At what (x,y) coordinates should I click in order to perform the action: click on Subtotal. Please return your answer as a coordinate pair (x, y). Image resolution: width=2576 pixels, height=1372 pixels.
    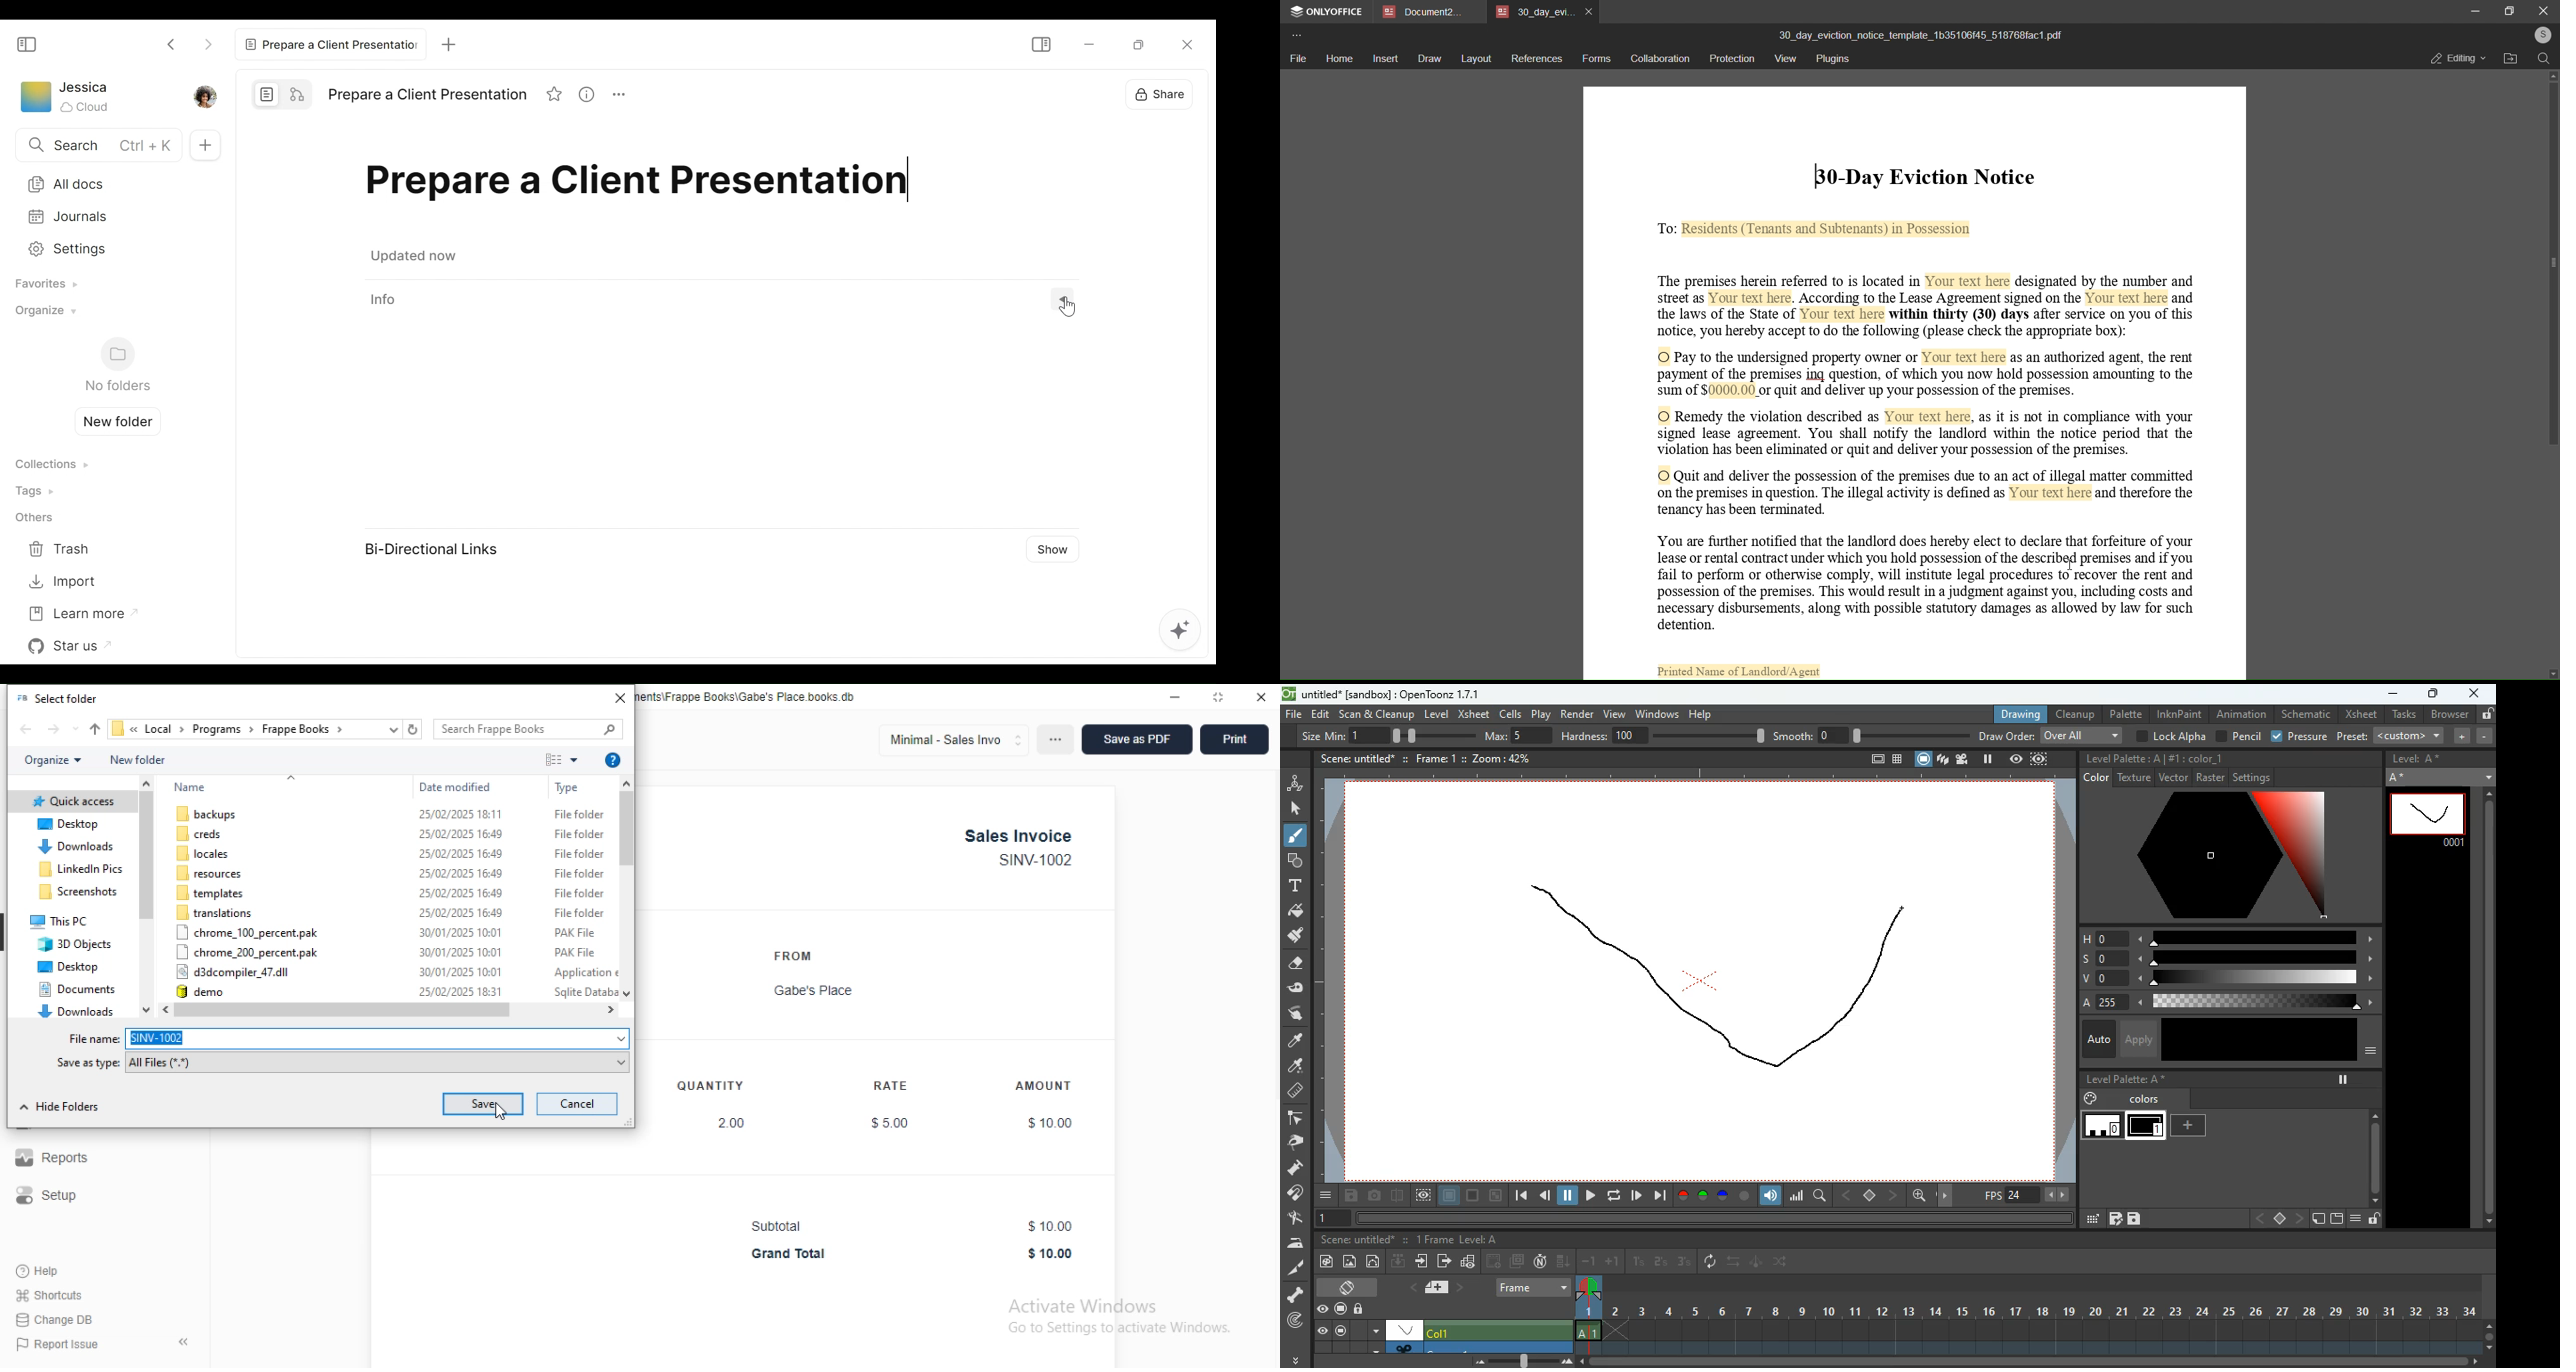
    Looking at the image, I should click on (776, 1226).